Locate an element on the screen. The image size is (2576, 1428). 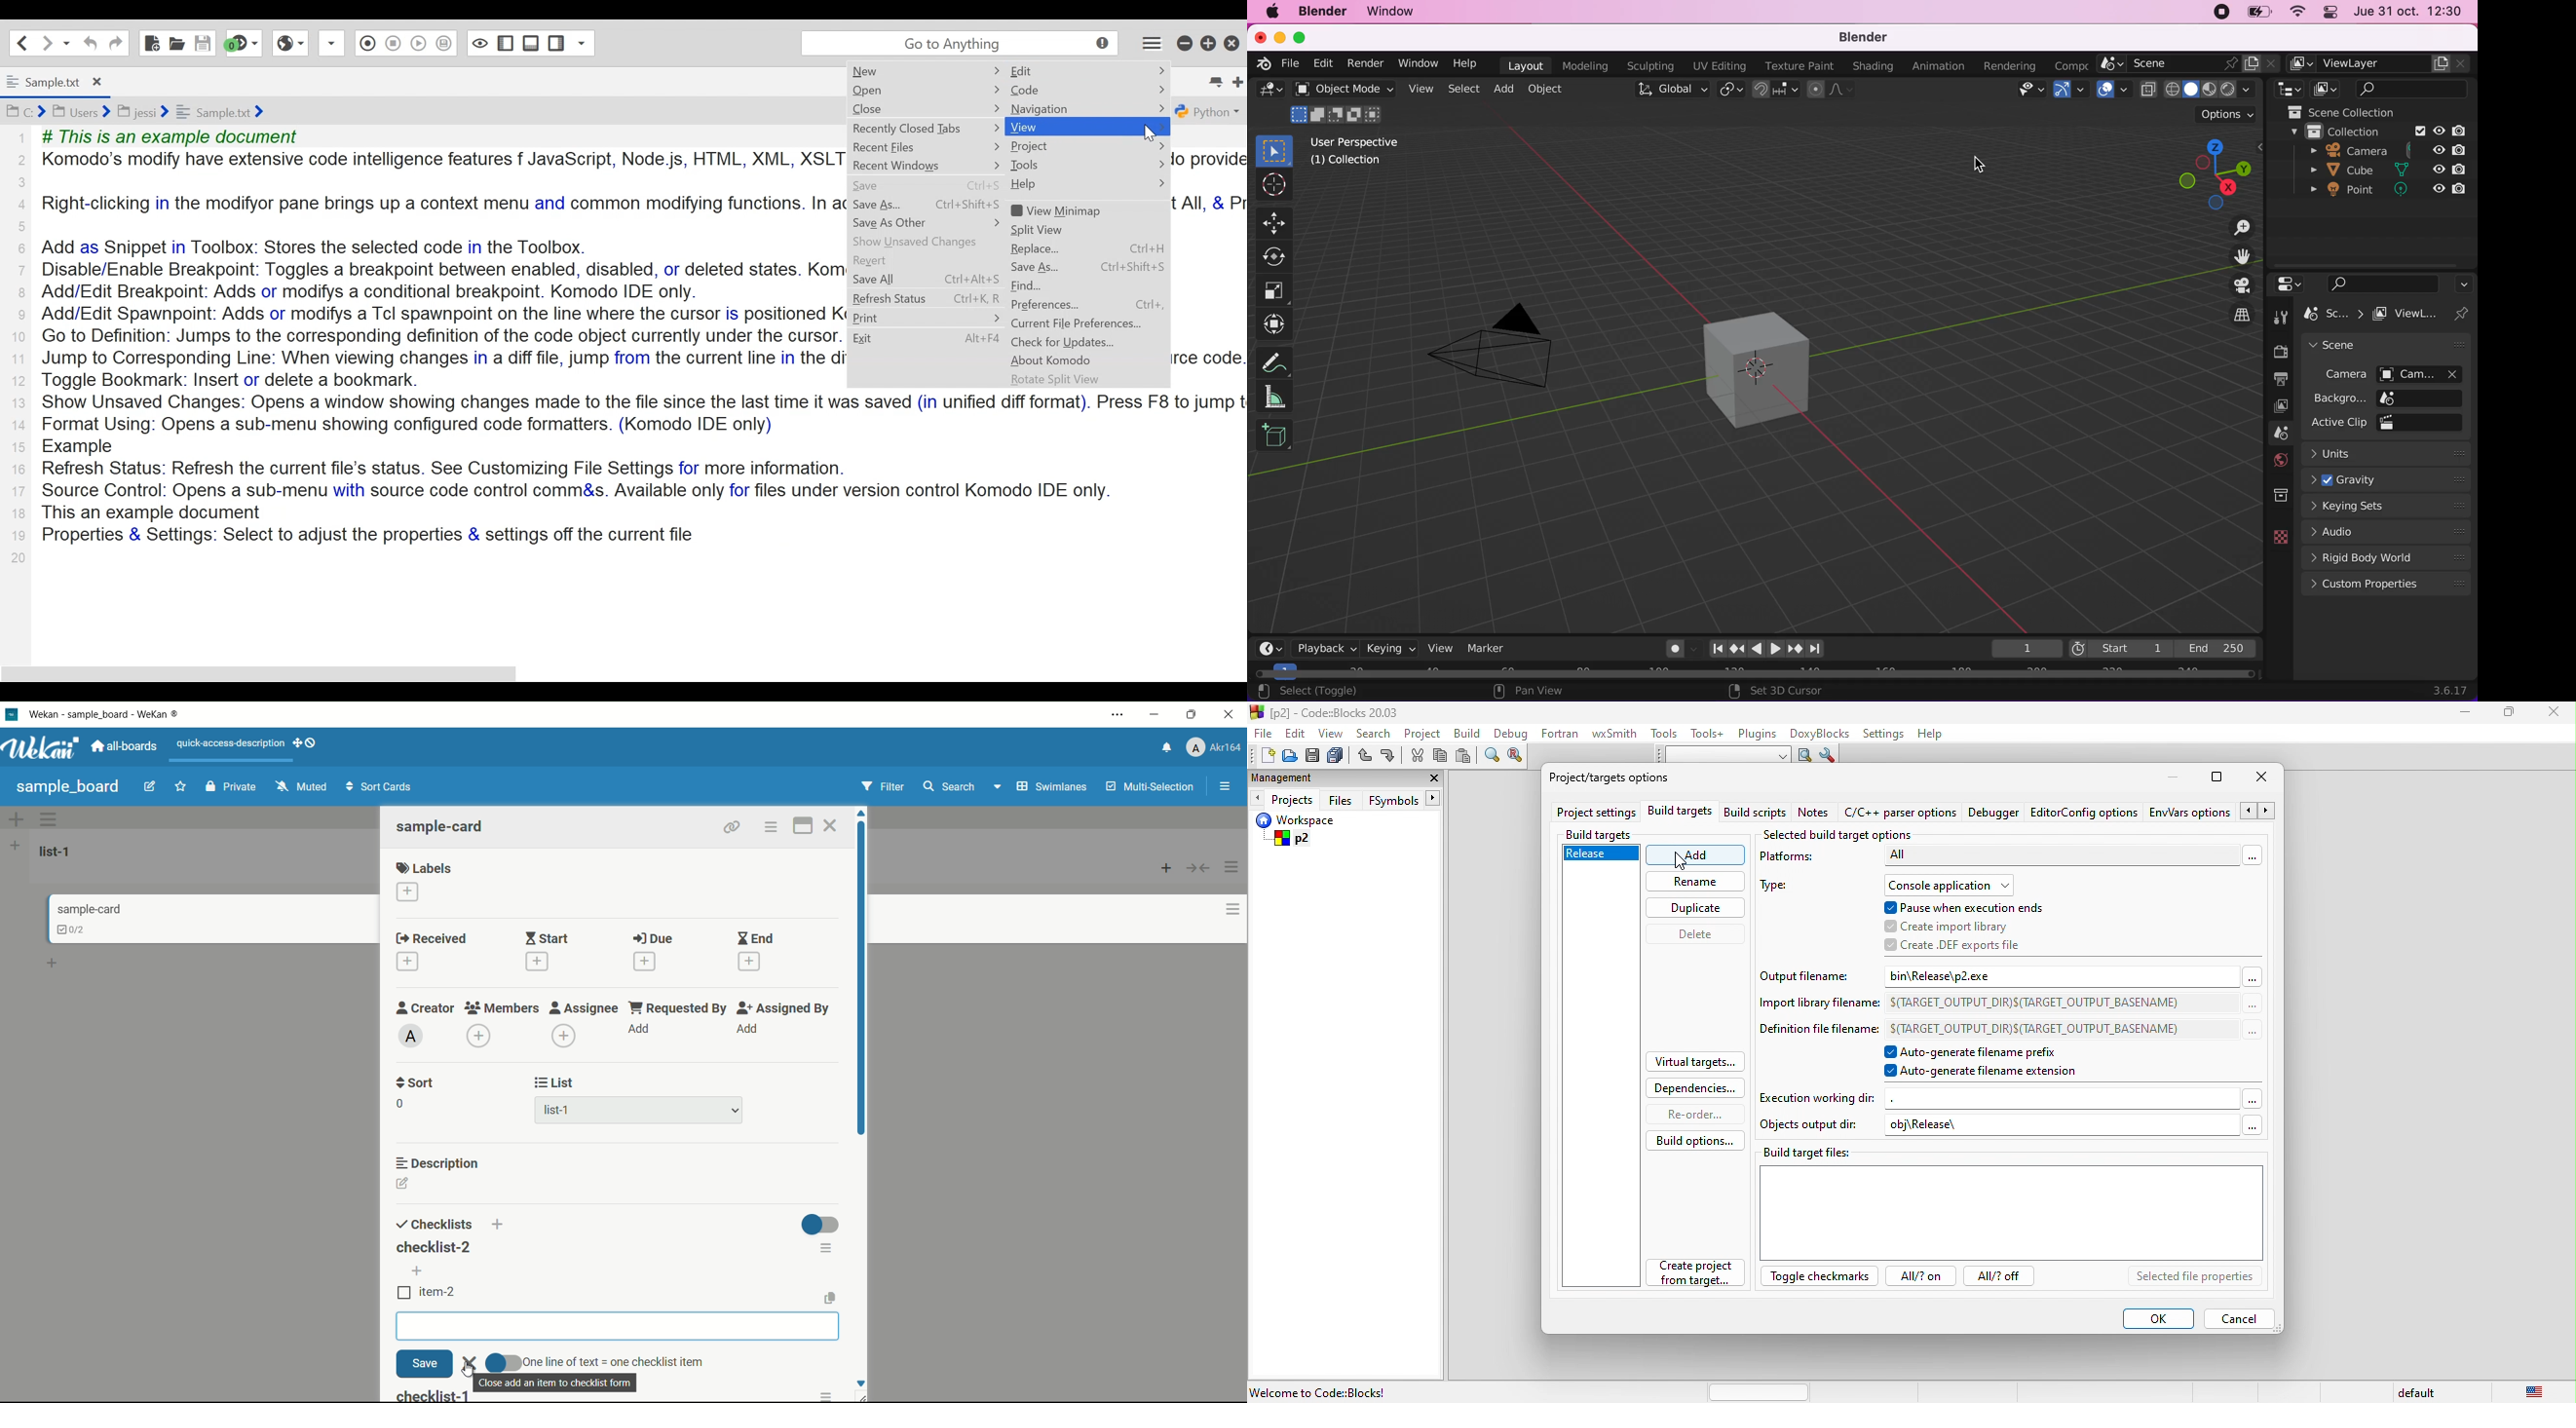
pause when execution ends is located at coordinates (1964, 907).